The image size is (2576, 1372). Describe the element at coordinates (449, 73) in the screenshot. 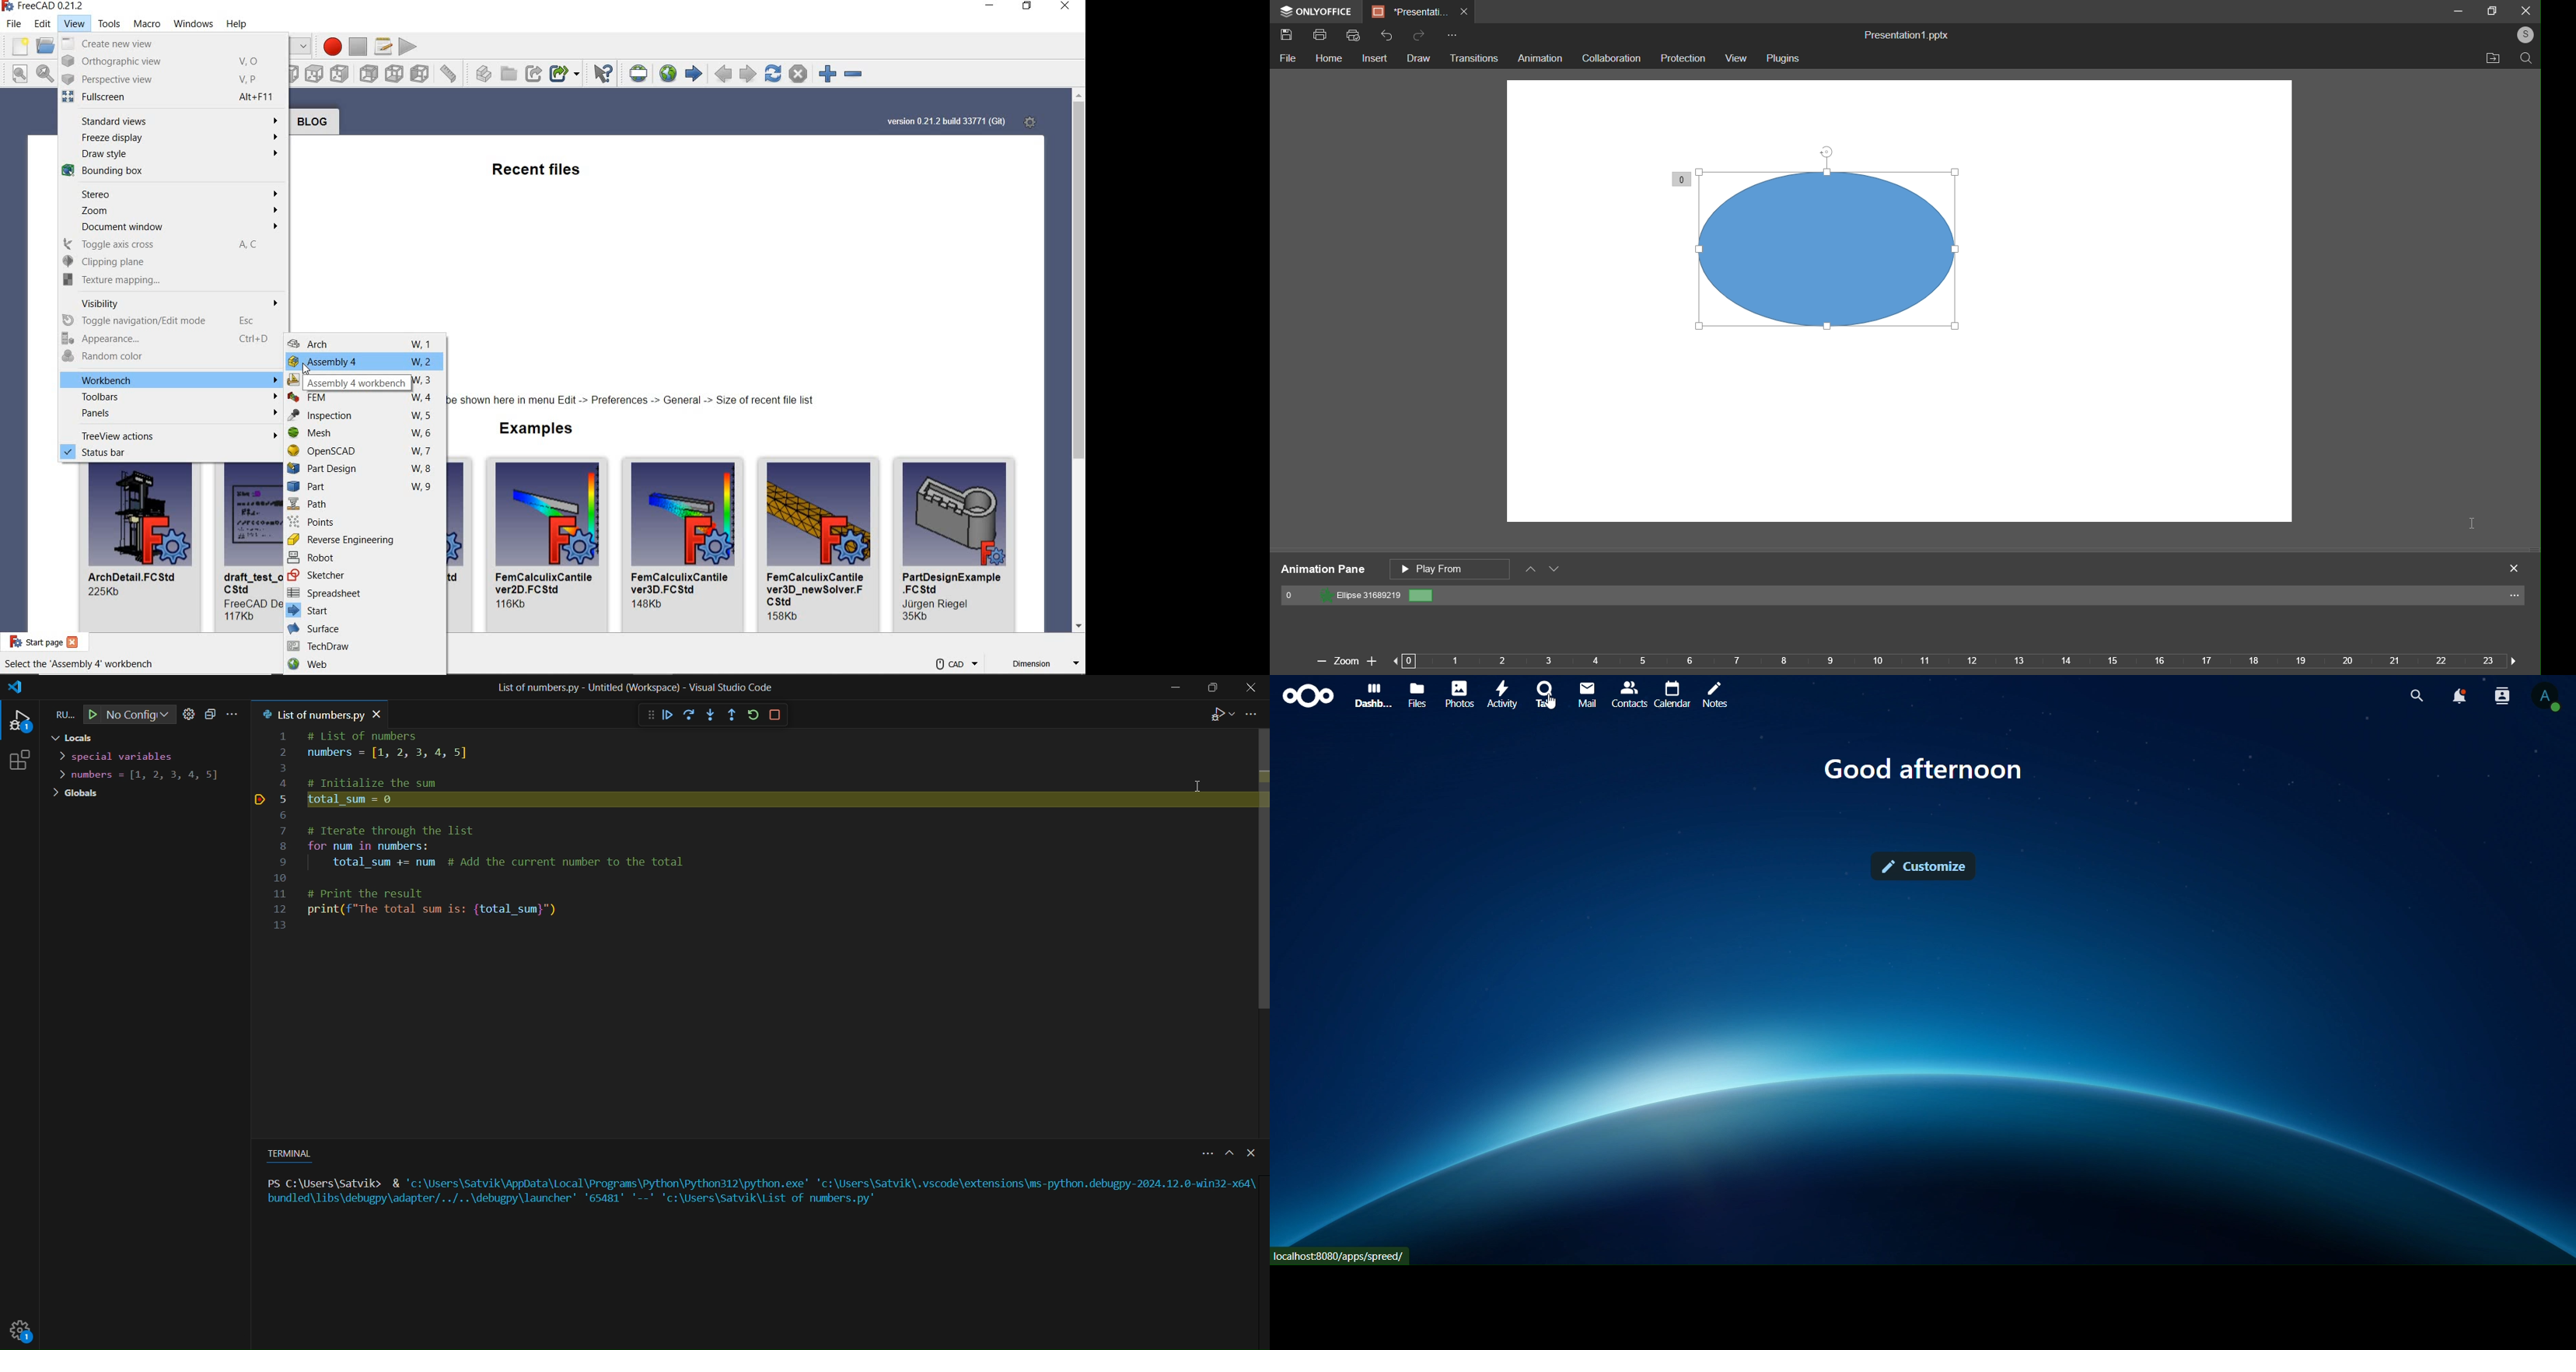

I see `measure distance` at that location.